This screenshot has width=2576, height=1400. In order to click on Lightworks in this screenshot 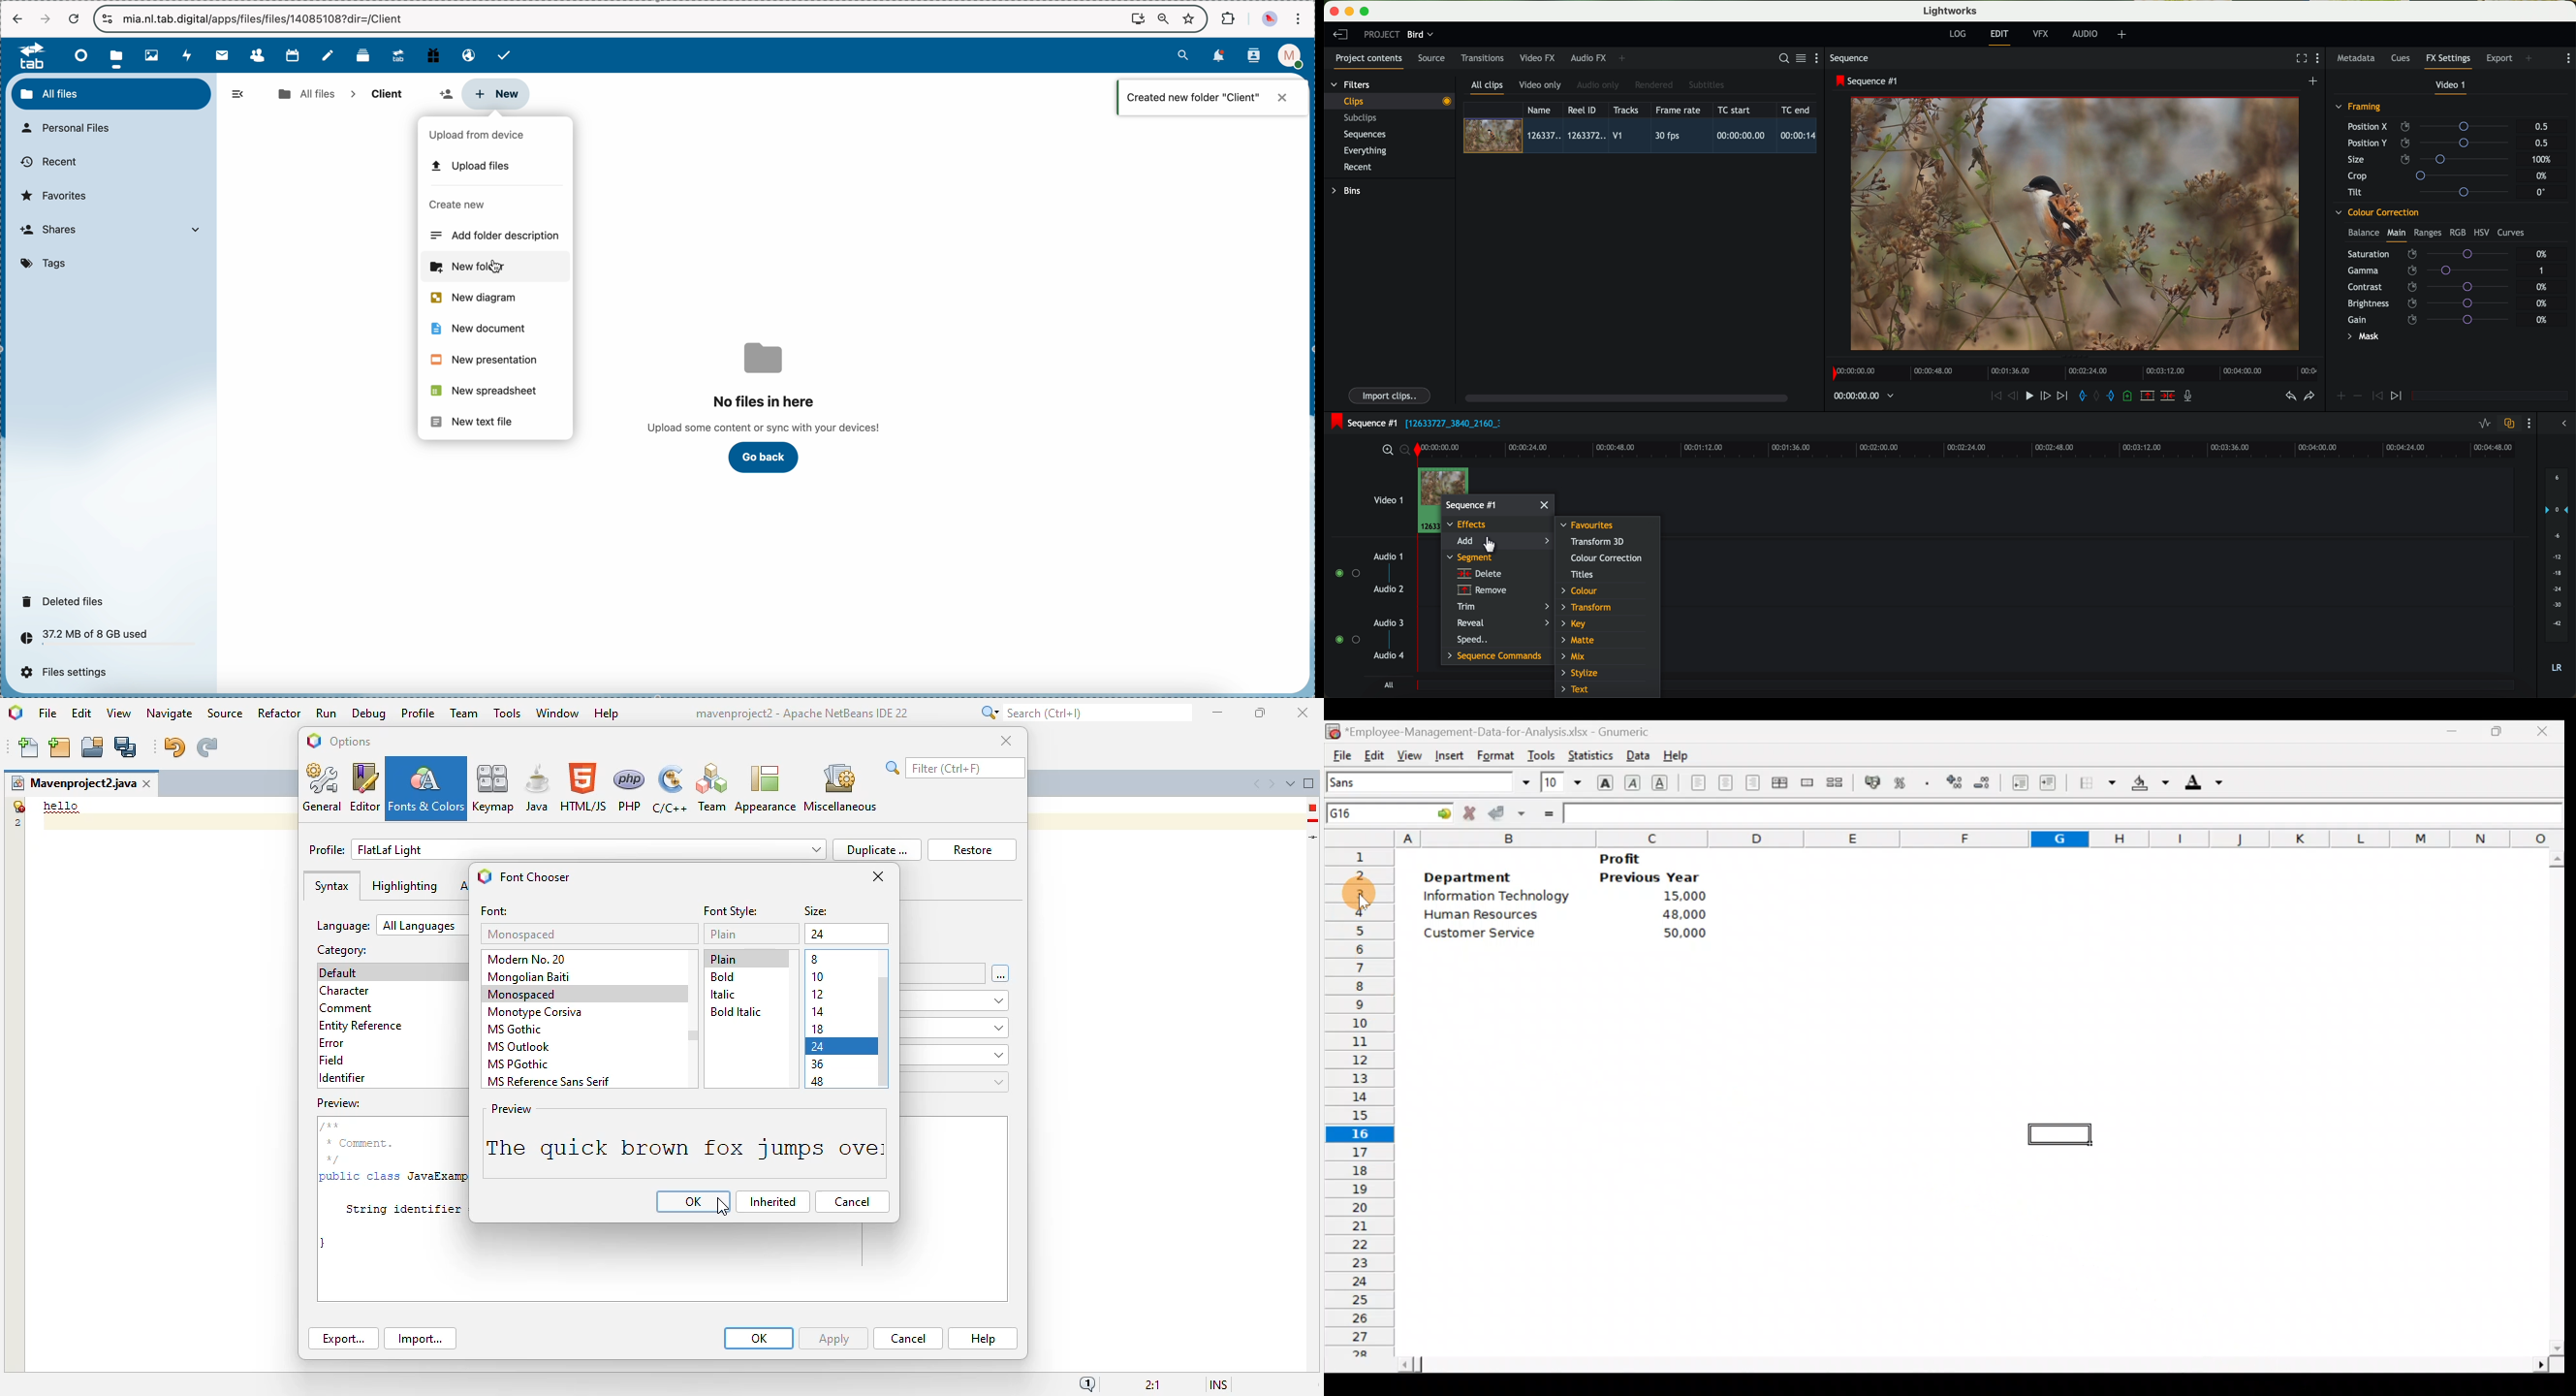, I will do `click(1951, 10)`.